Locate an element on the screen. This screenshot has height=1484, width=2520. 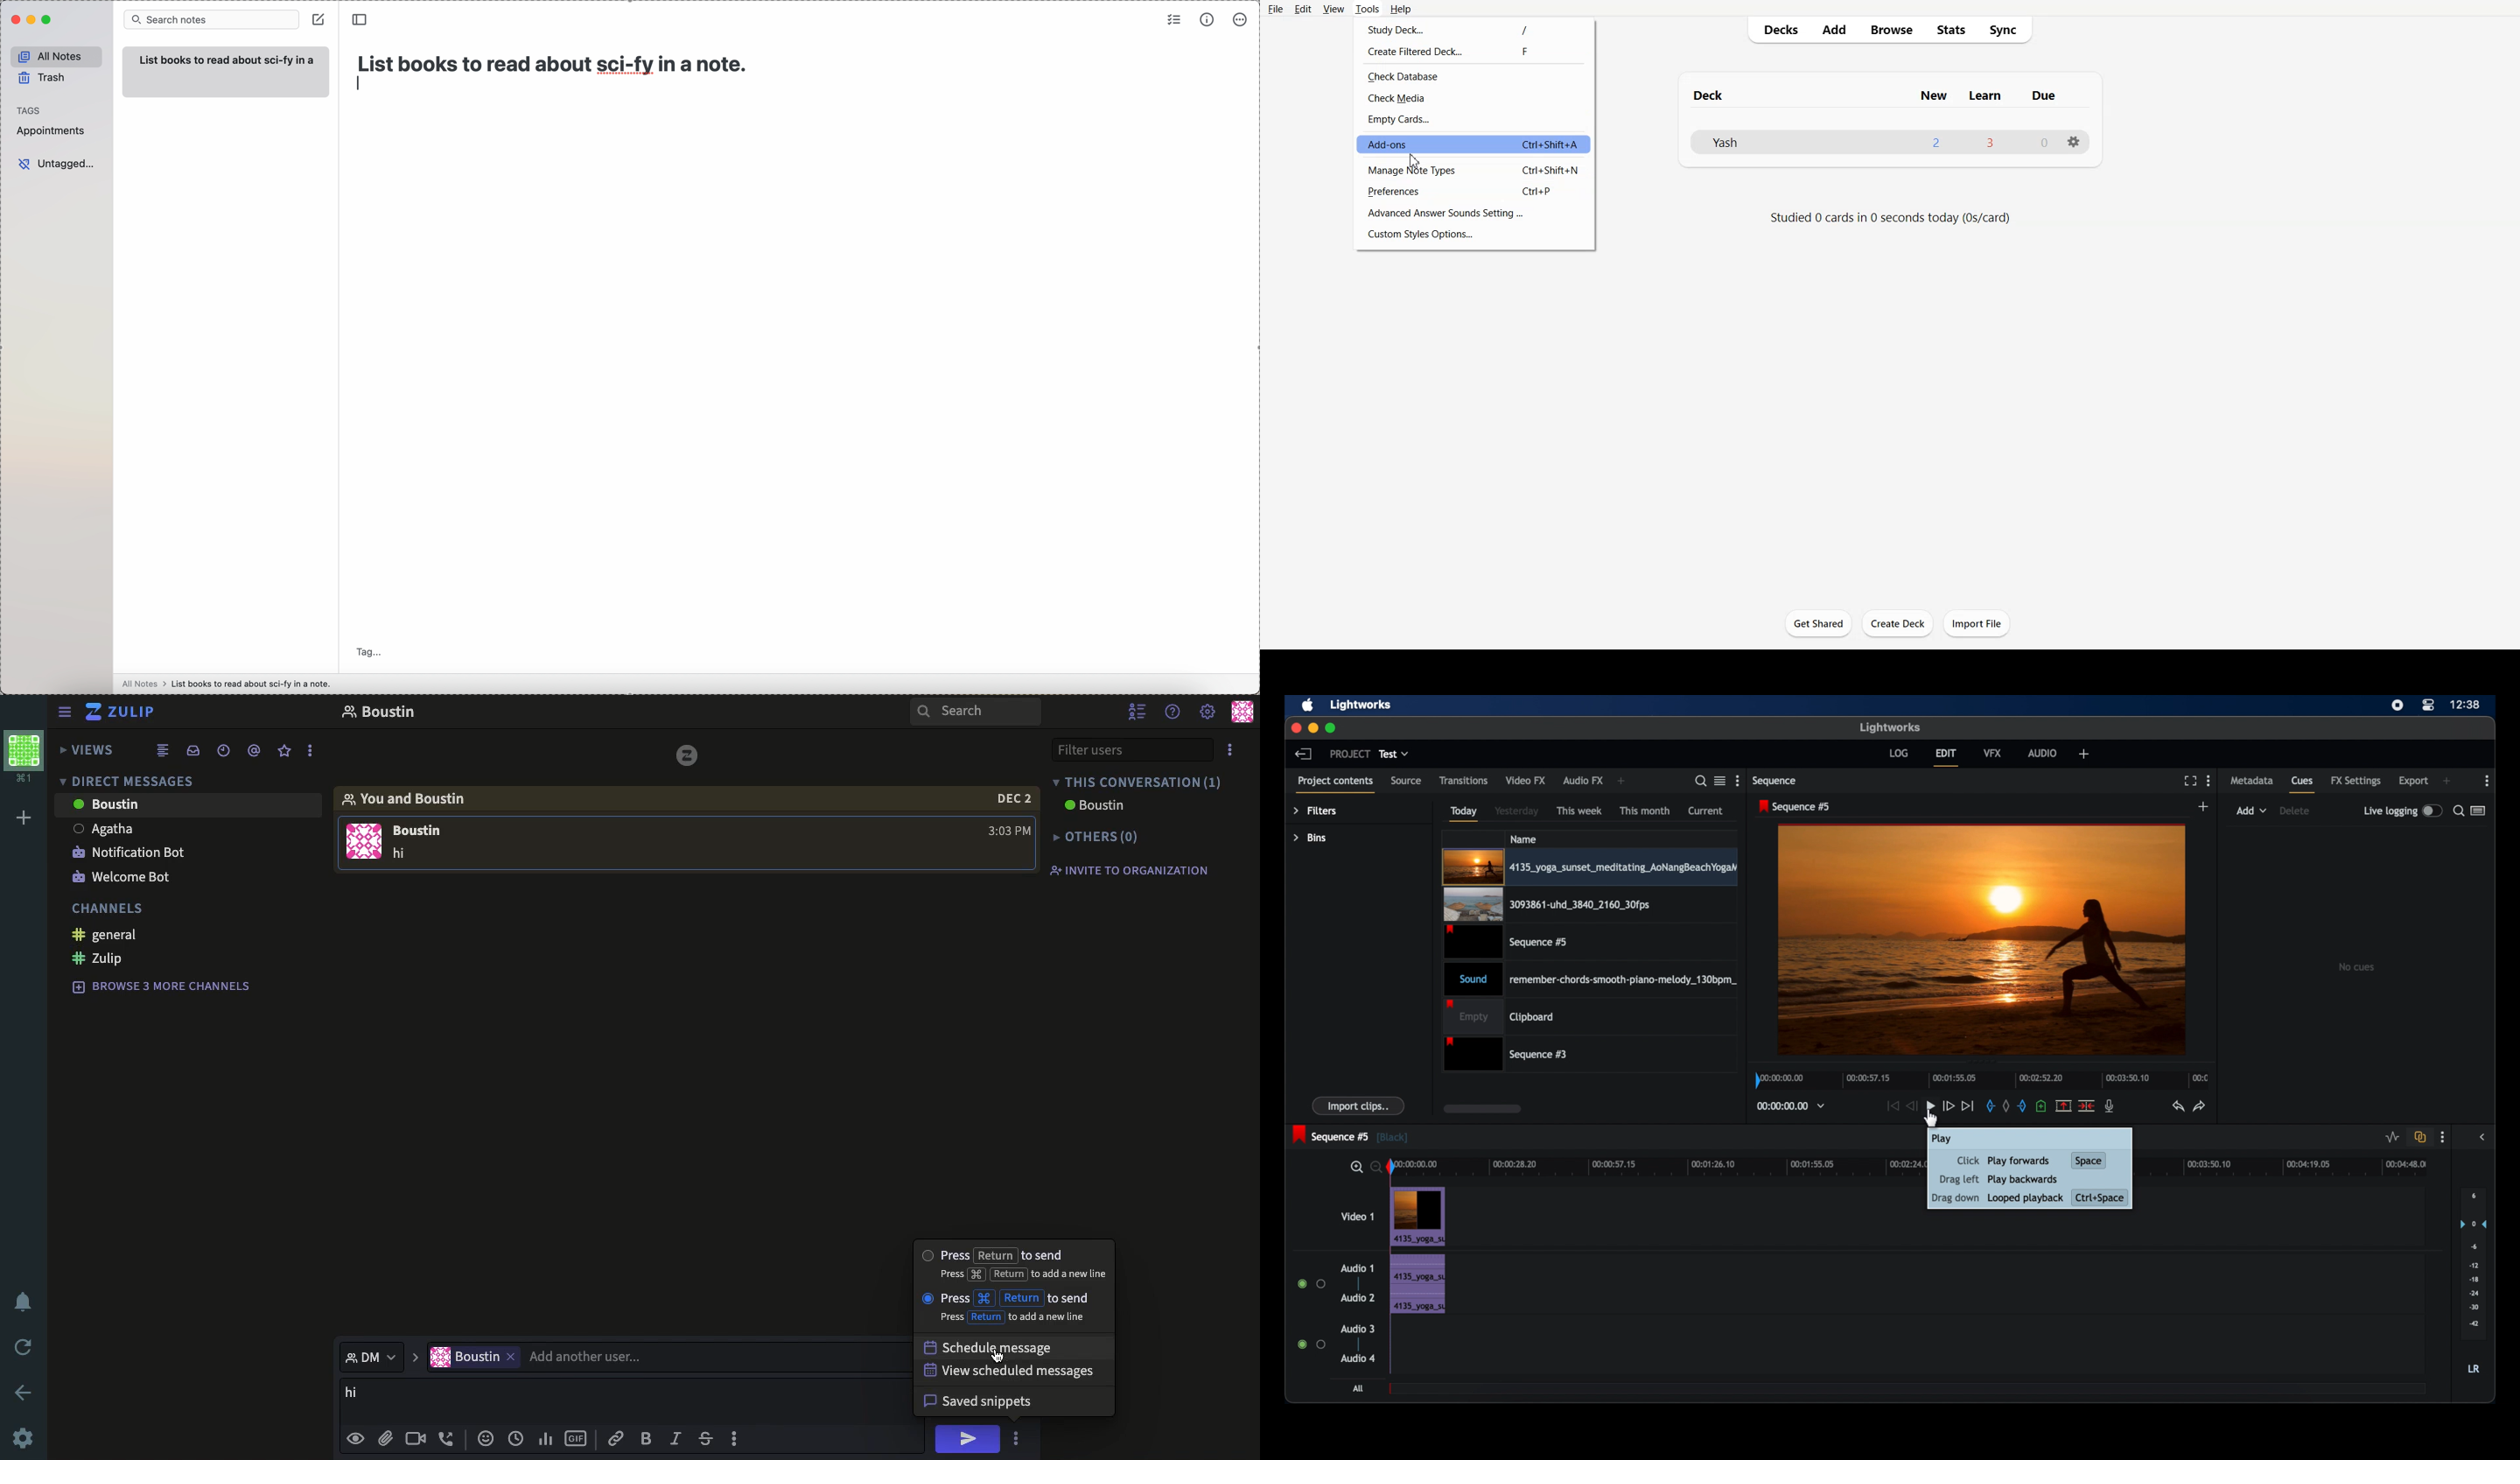
click is located at coordinates (1018, 1442).